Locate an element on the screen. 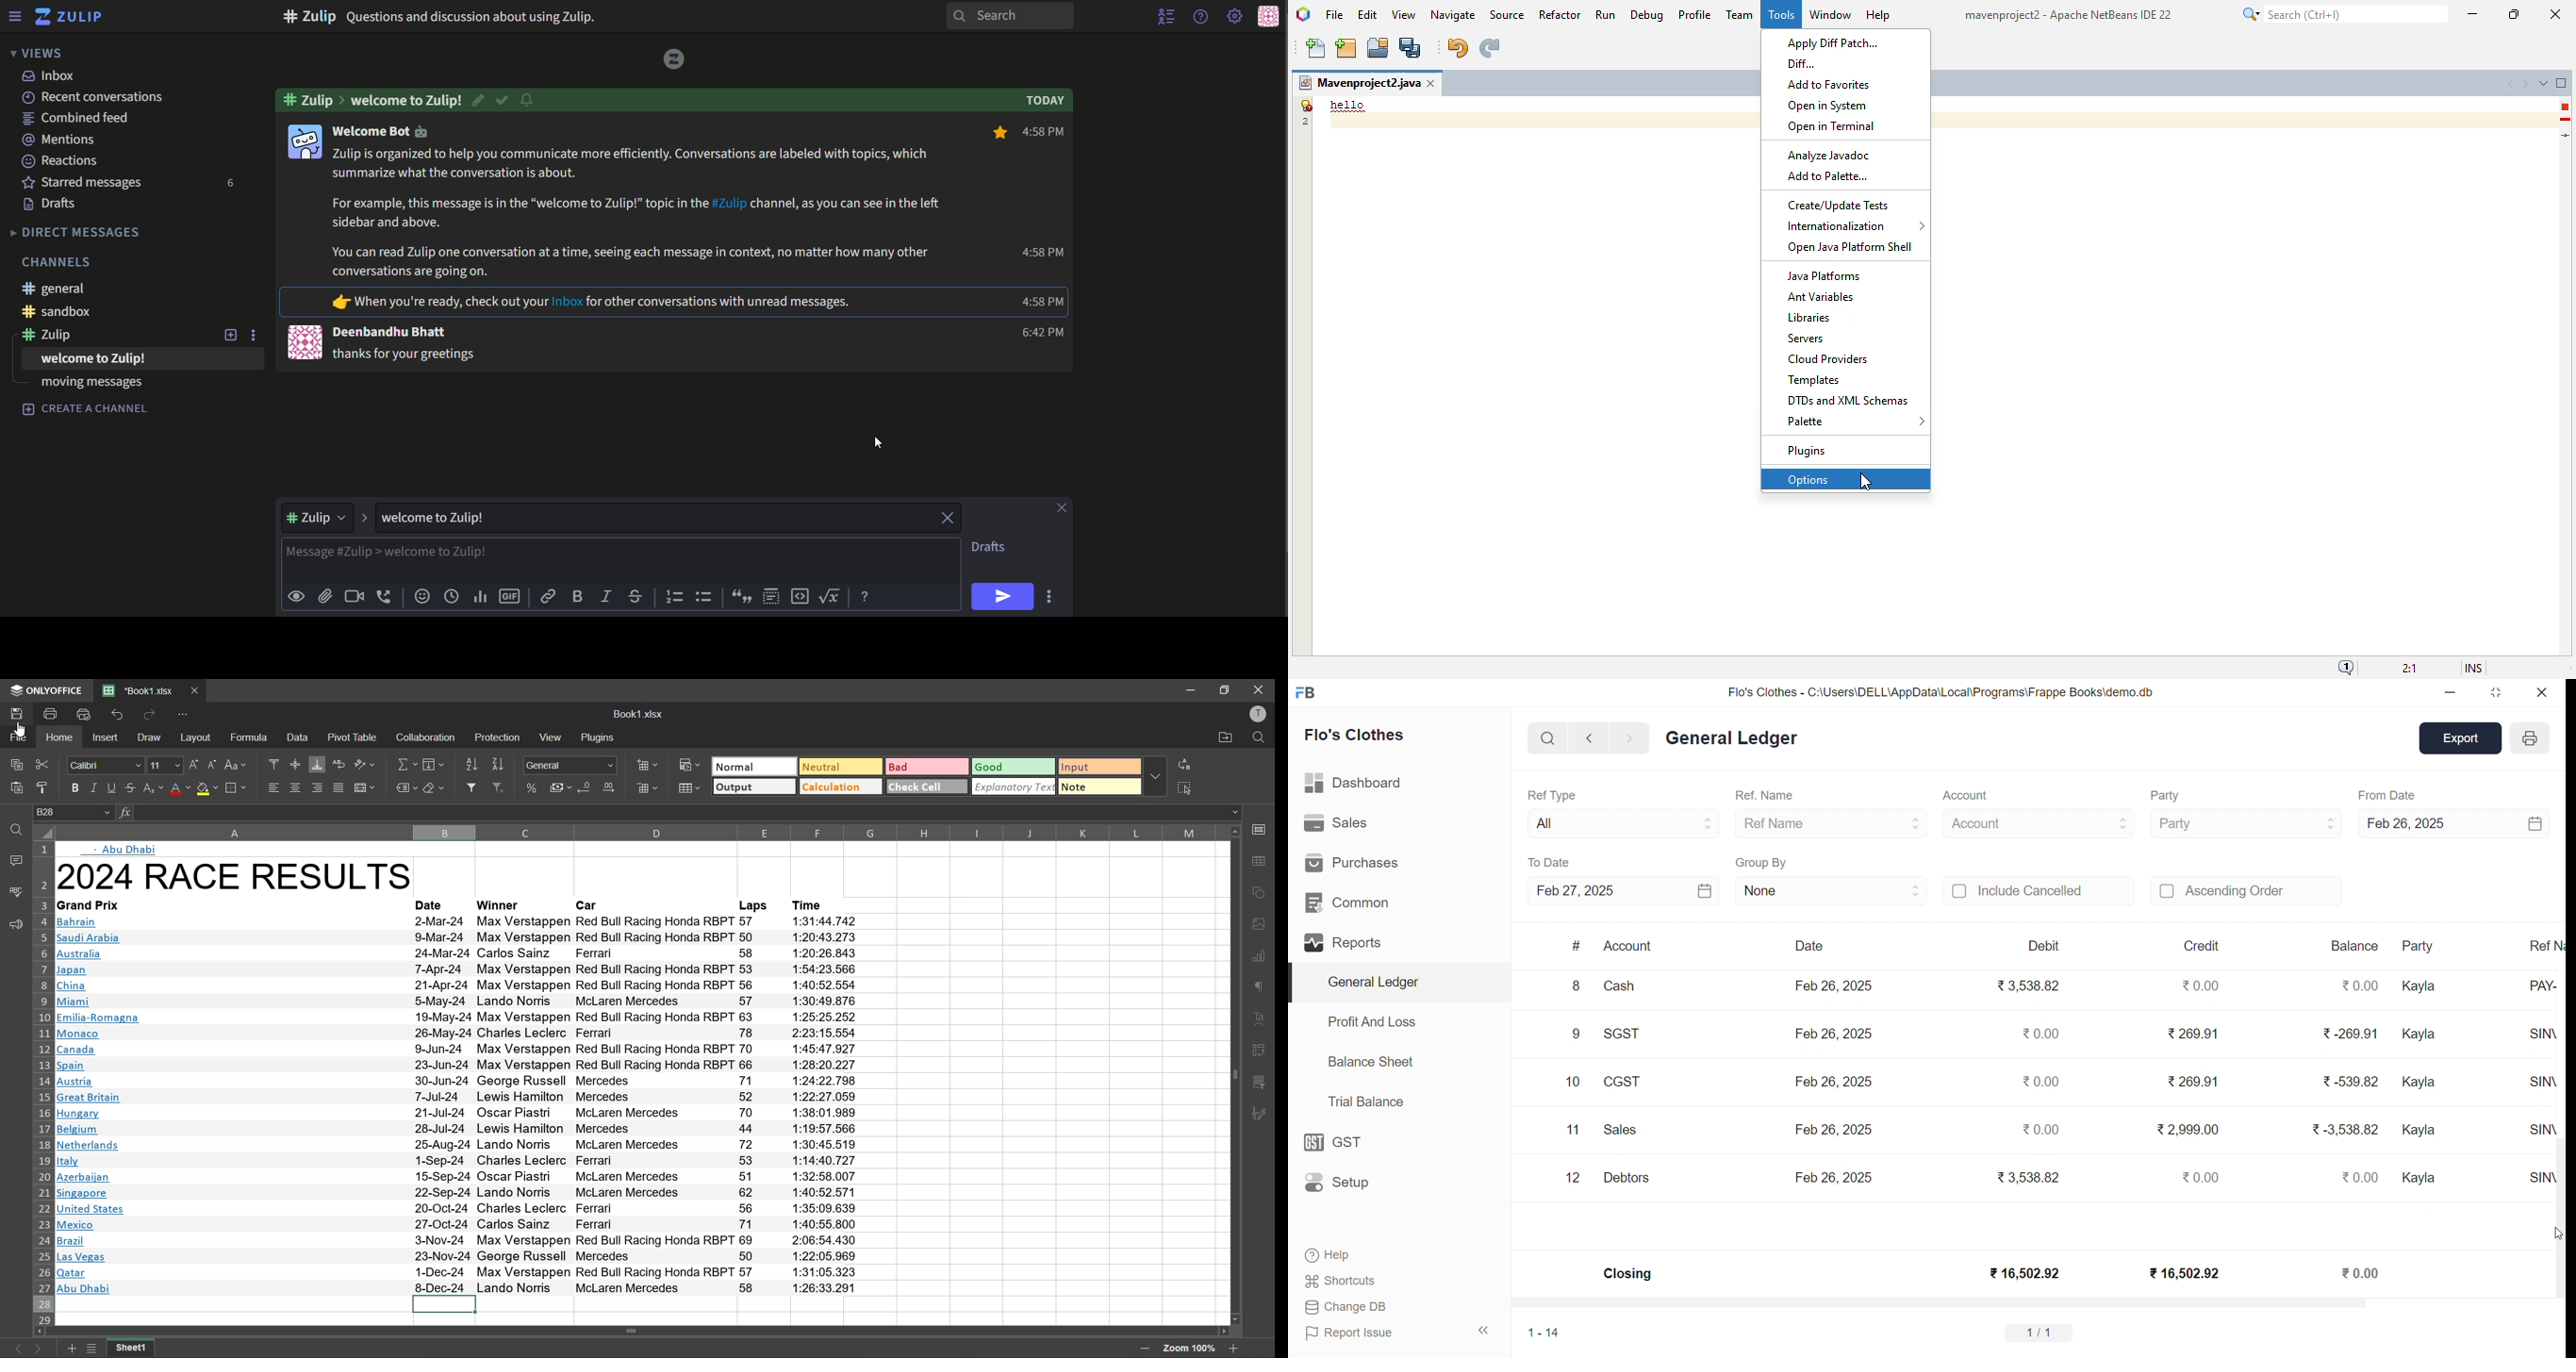 Image resolution: width=2576 pixels, height=1372 pixels. italic is located at coordinates (606, 598).